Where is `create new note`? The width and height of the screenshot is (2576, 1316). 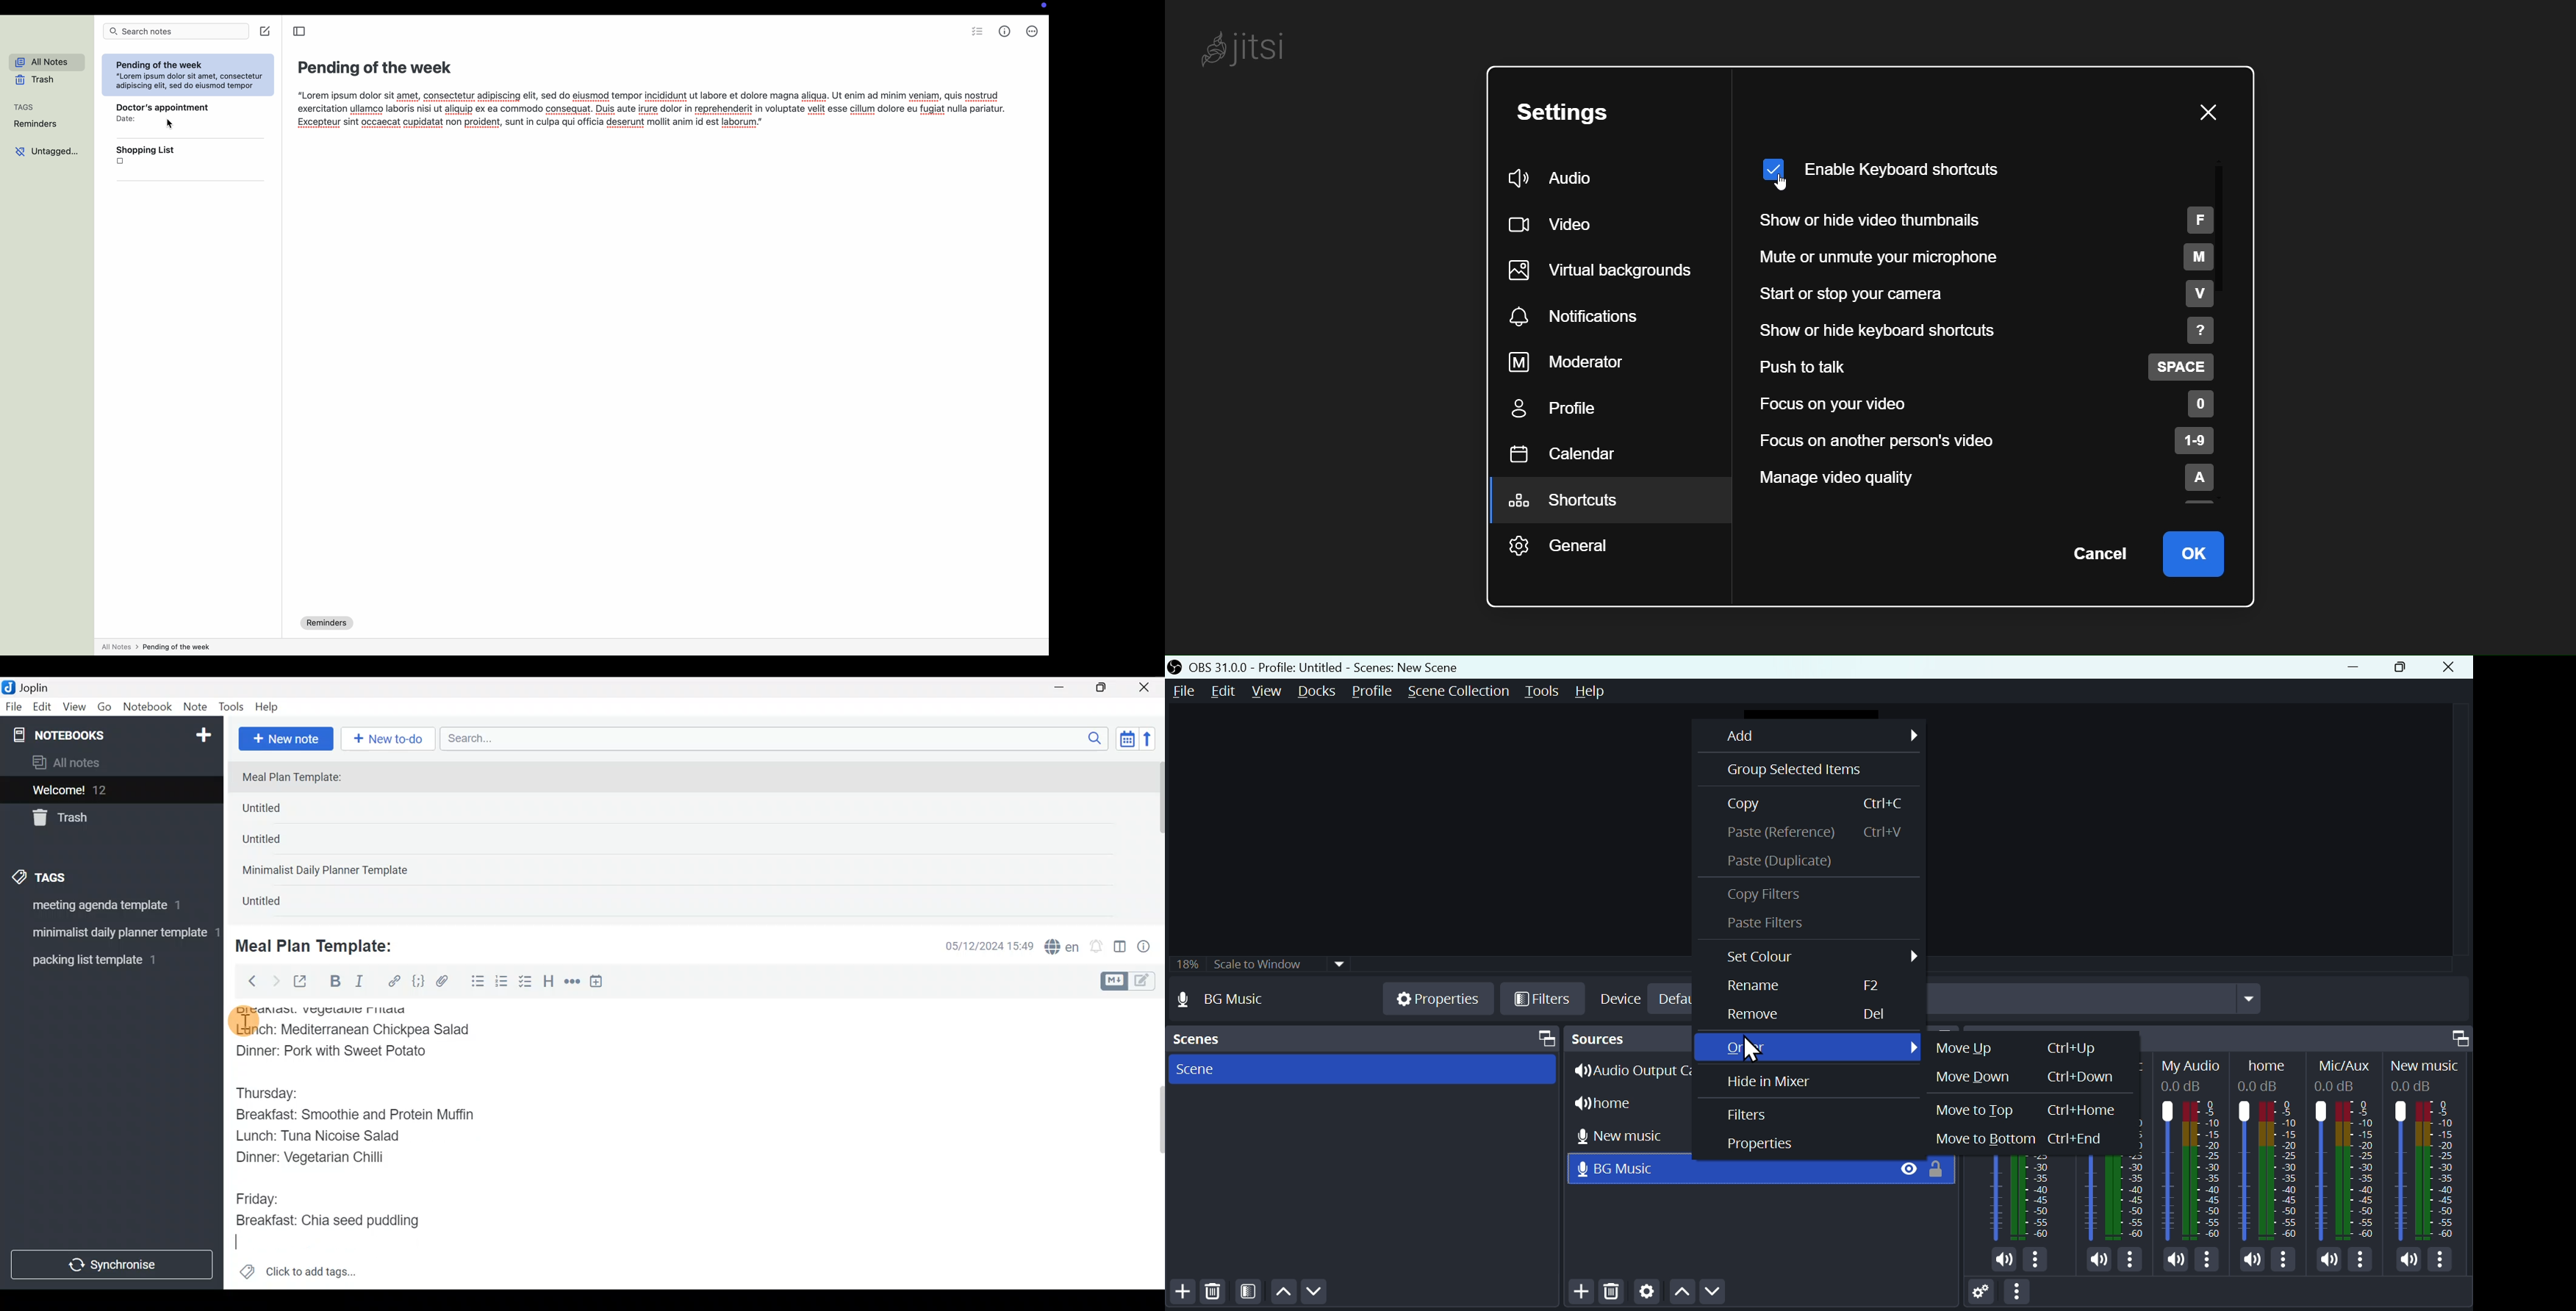 create new note is located at coordinates (268, 32).